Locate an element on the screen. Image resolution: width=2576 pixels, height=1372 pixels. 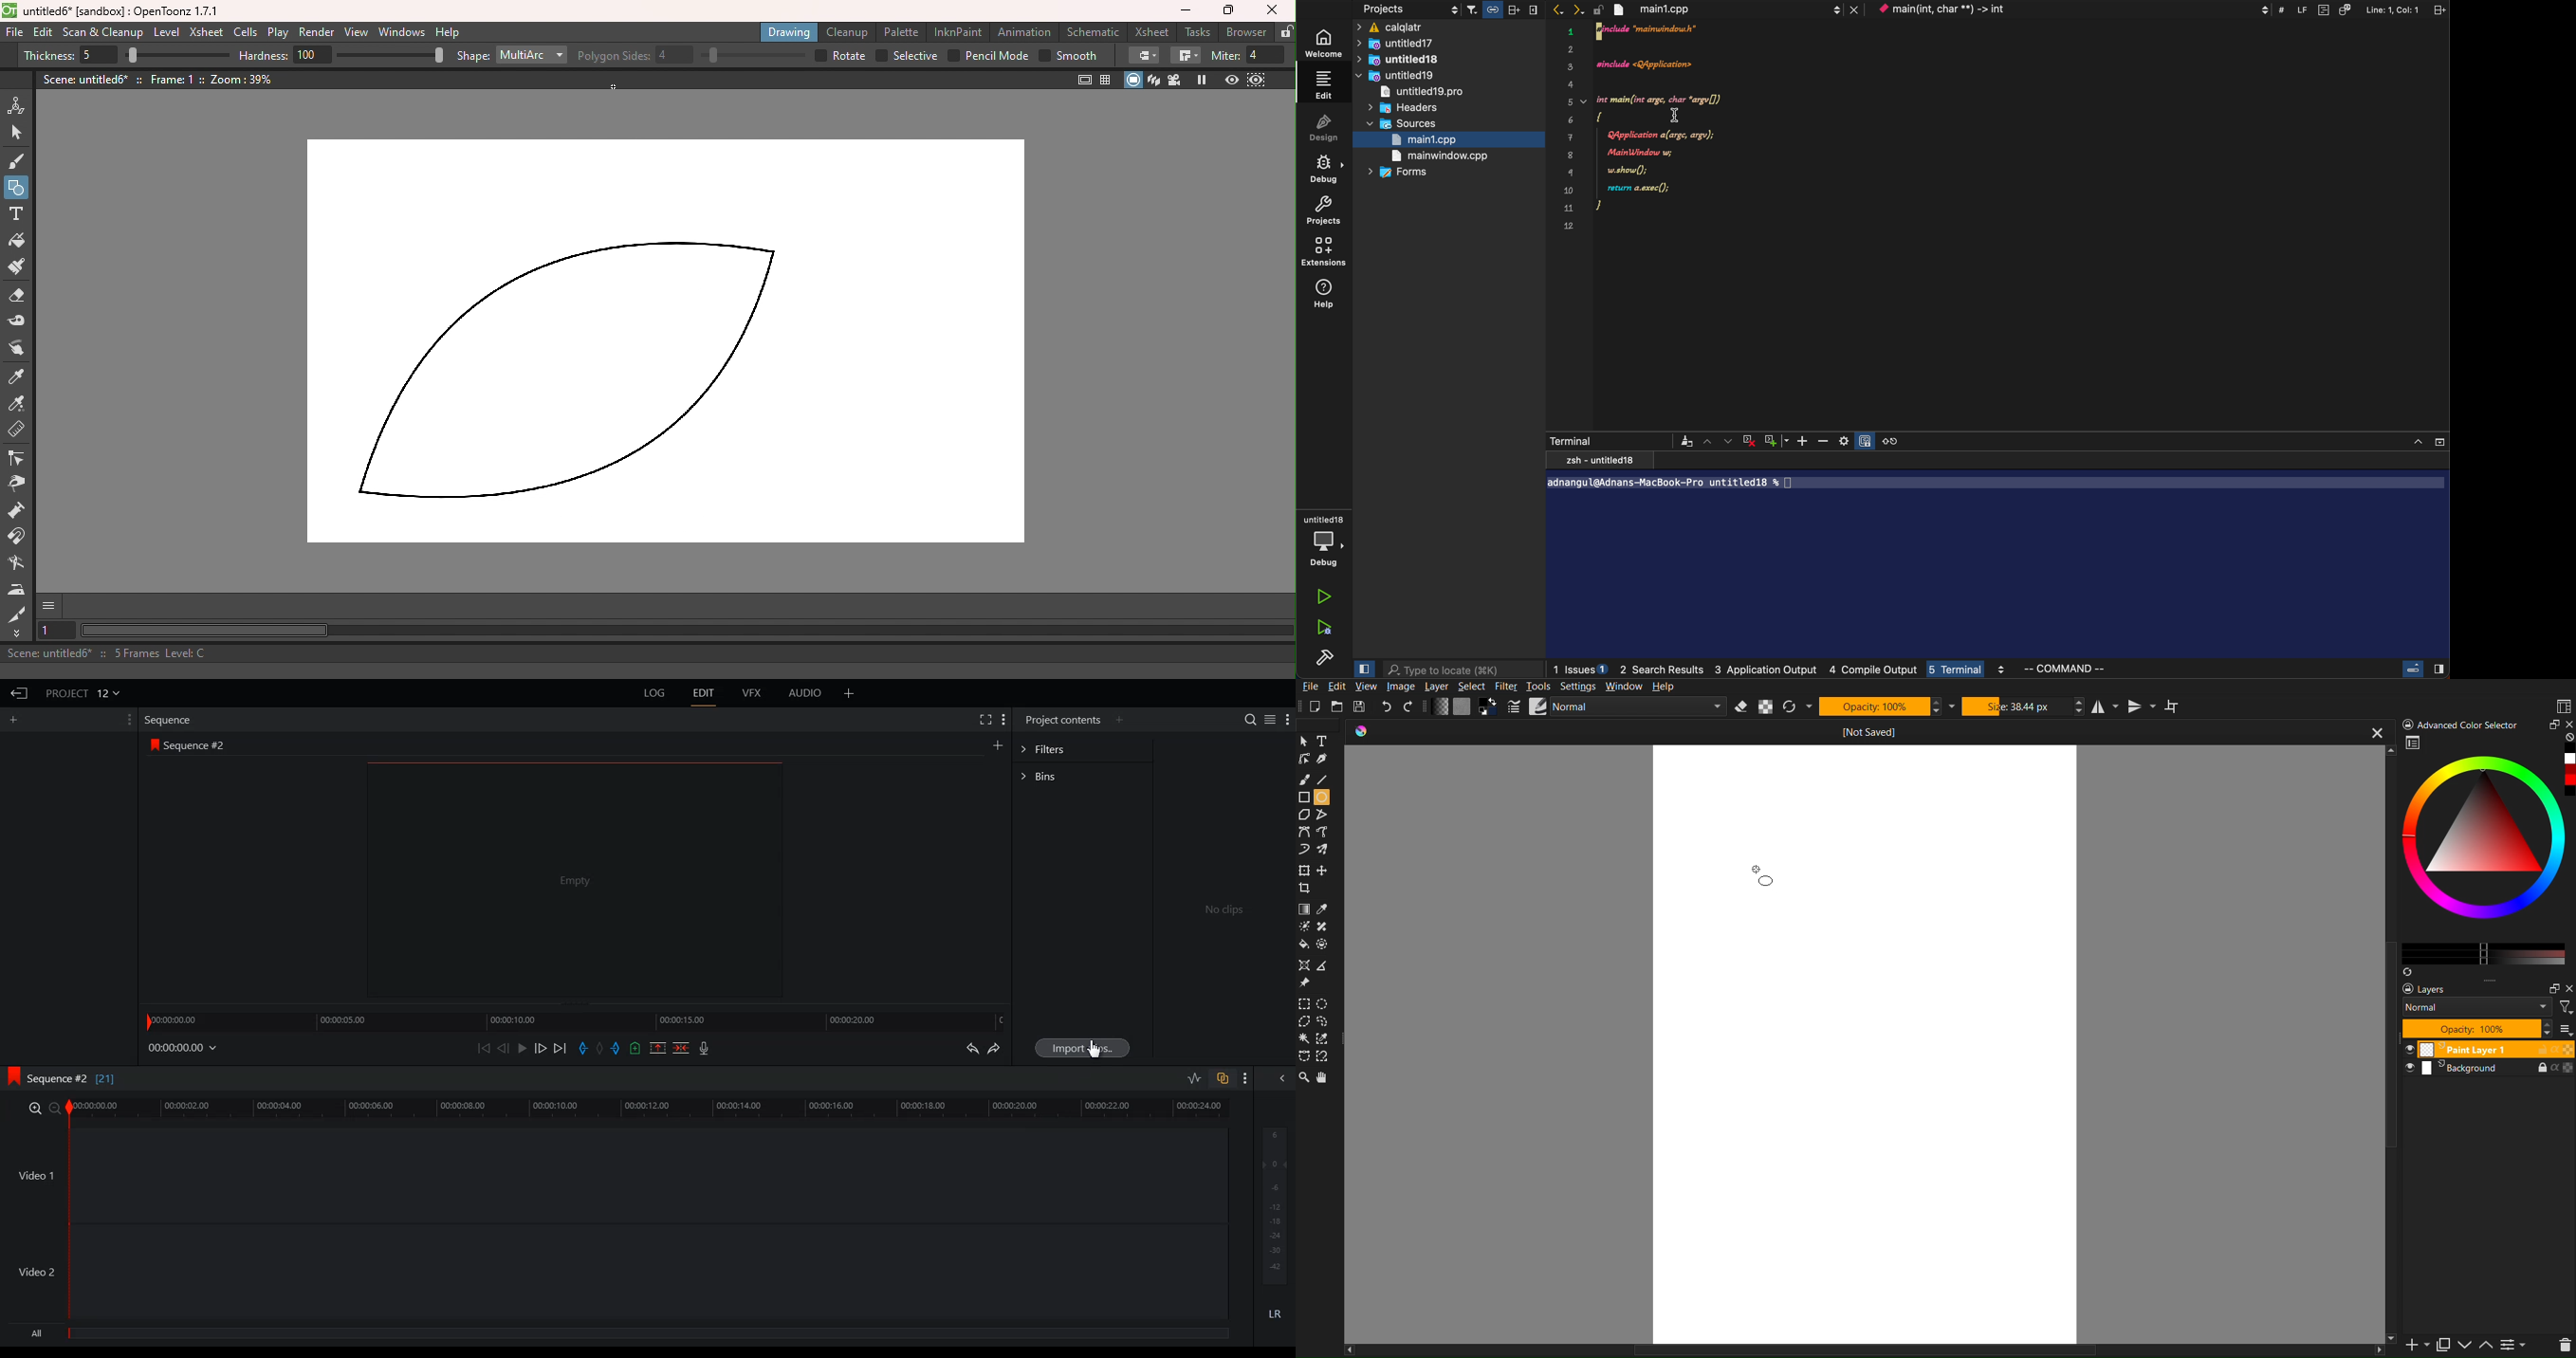
forms is located at coordinates (1402, 174).